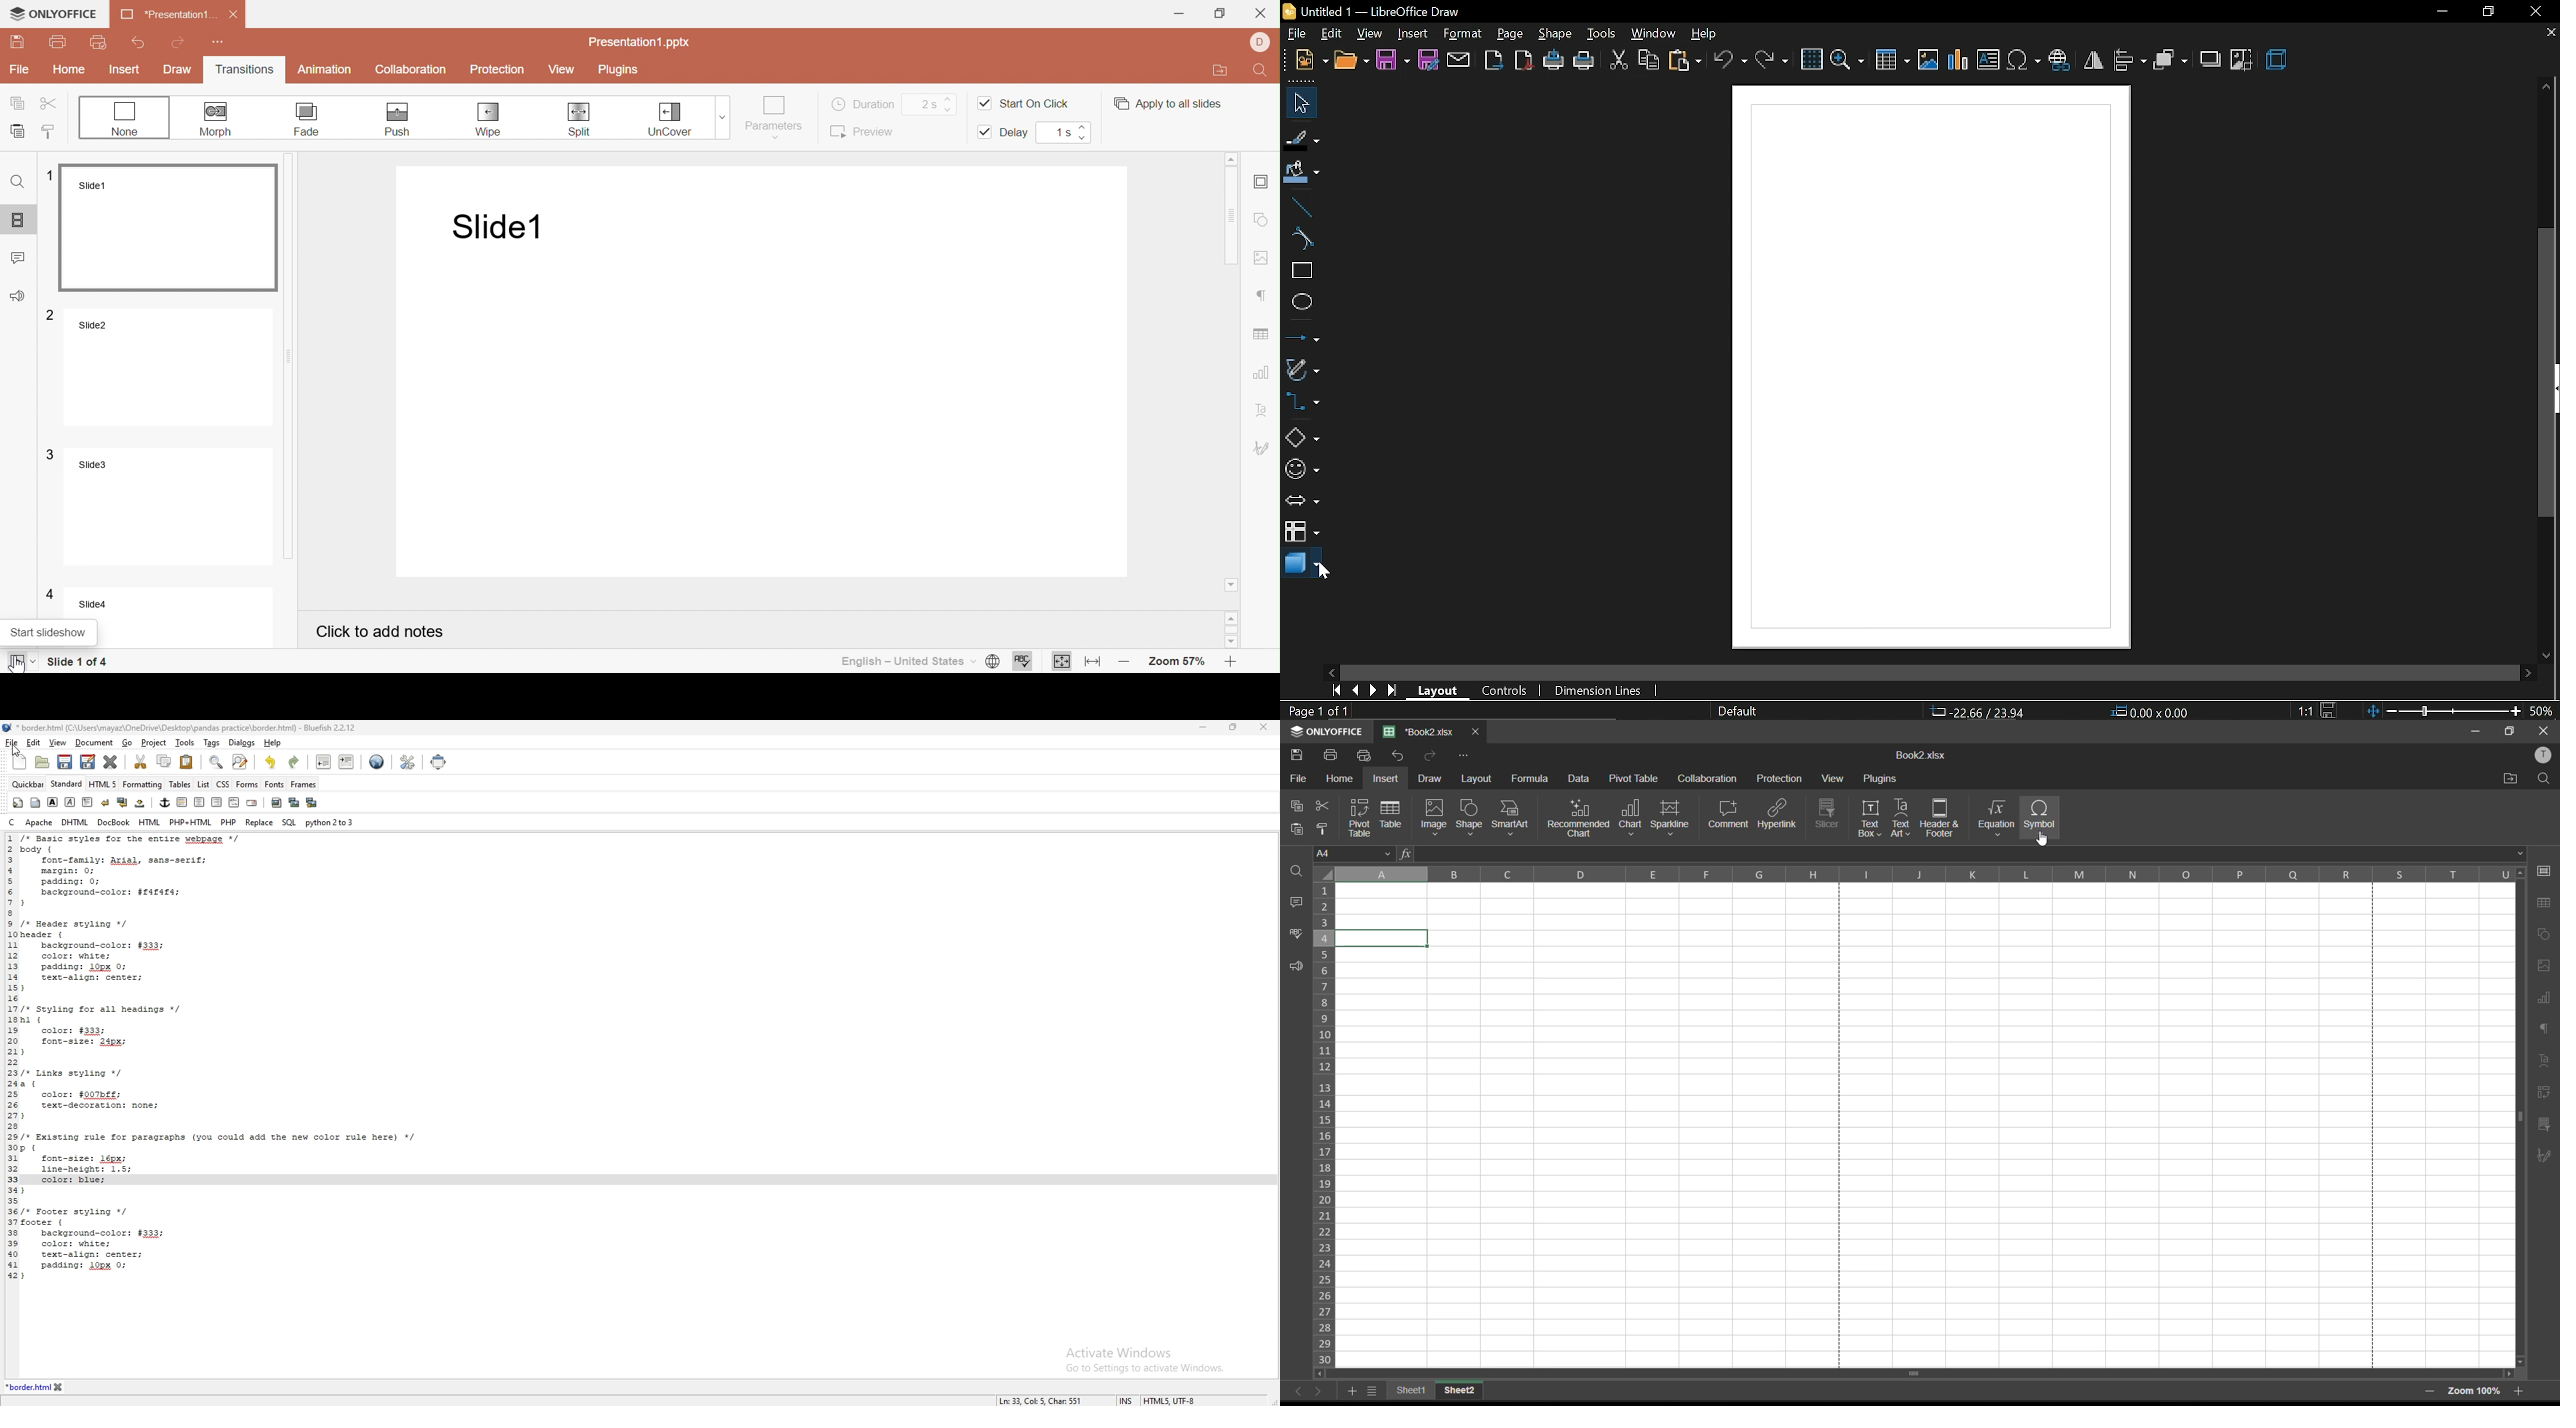 The image size is (2576, 1428). What do you see at coordinates (2444, 712) in the screenshot?
I see `change zoom` at bounding box center [2444, 712].